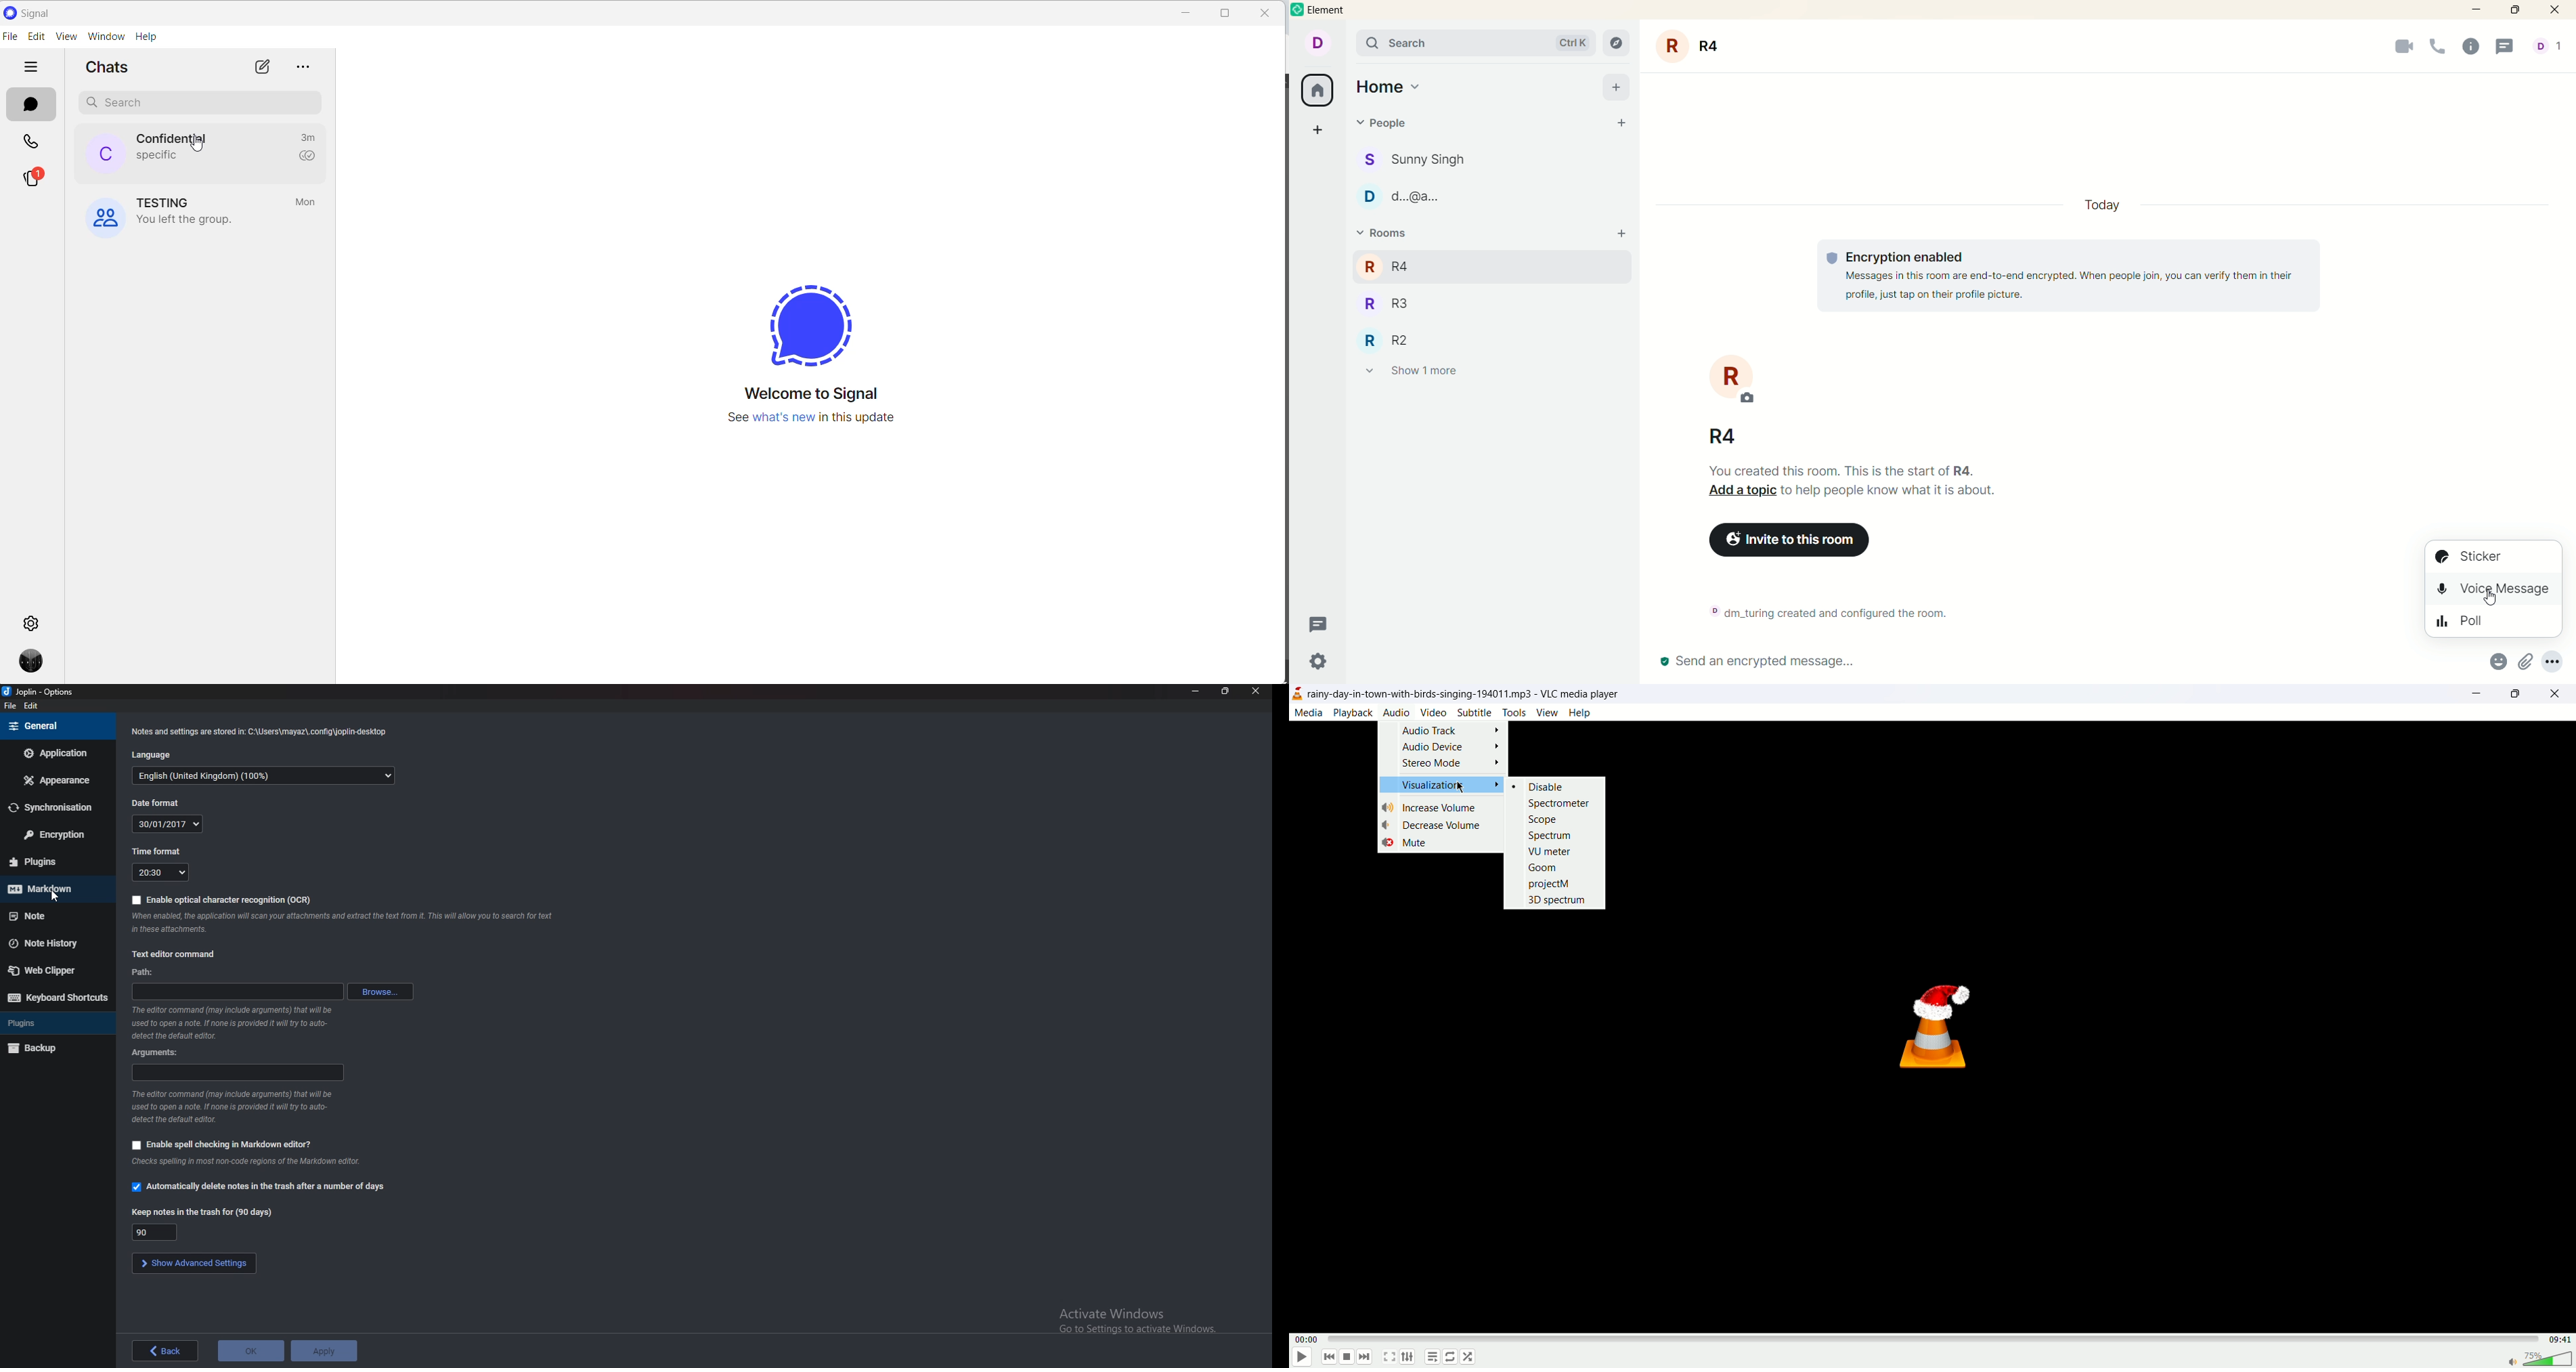 The height and width of the screenshot is (1372, 2576). Describe the element at coordinates (60, 782) in the screenshot. I see `appearance` at that location.